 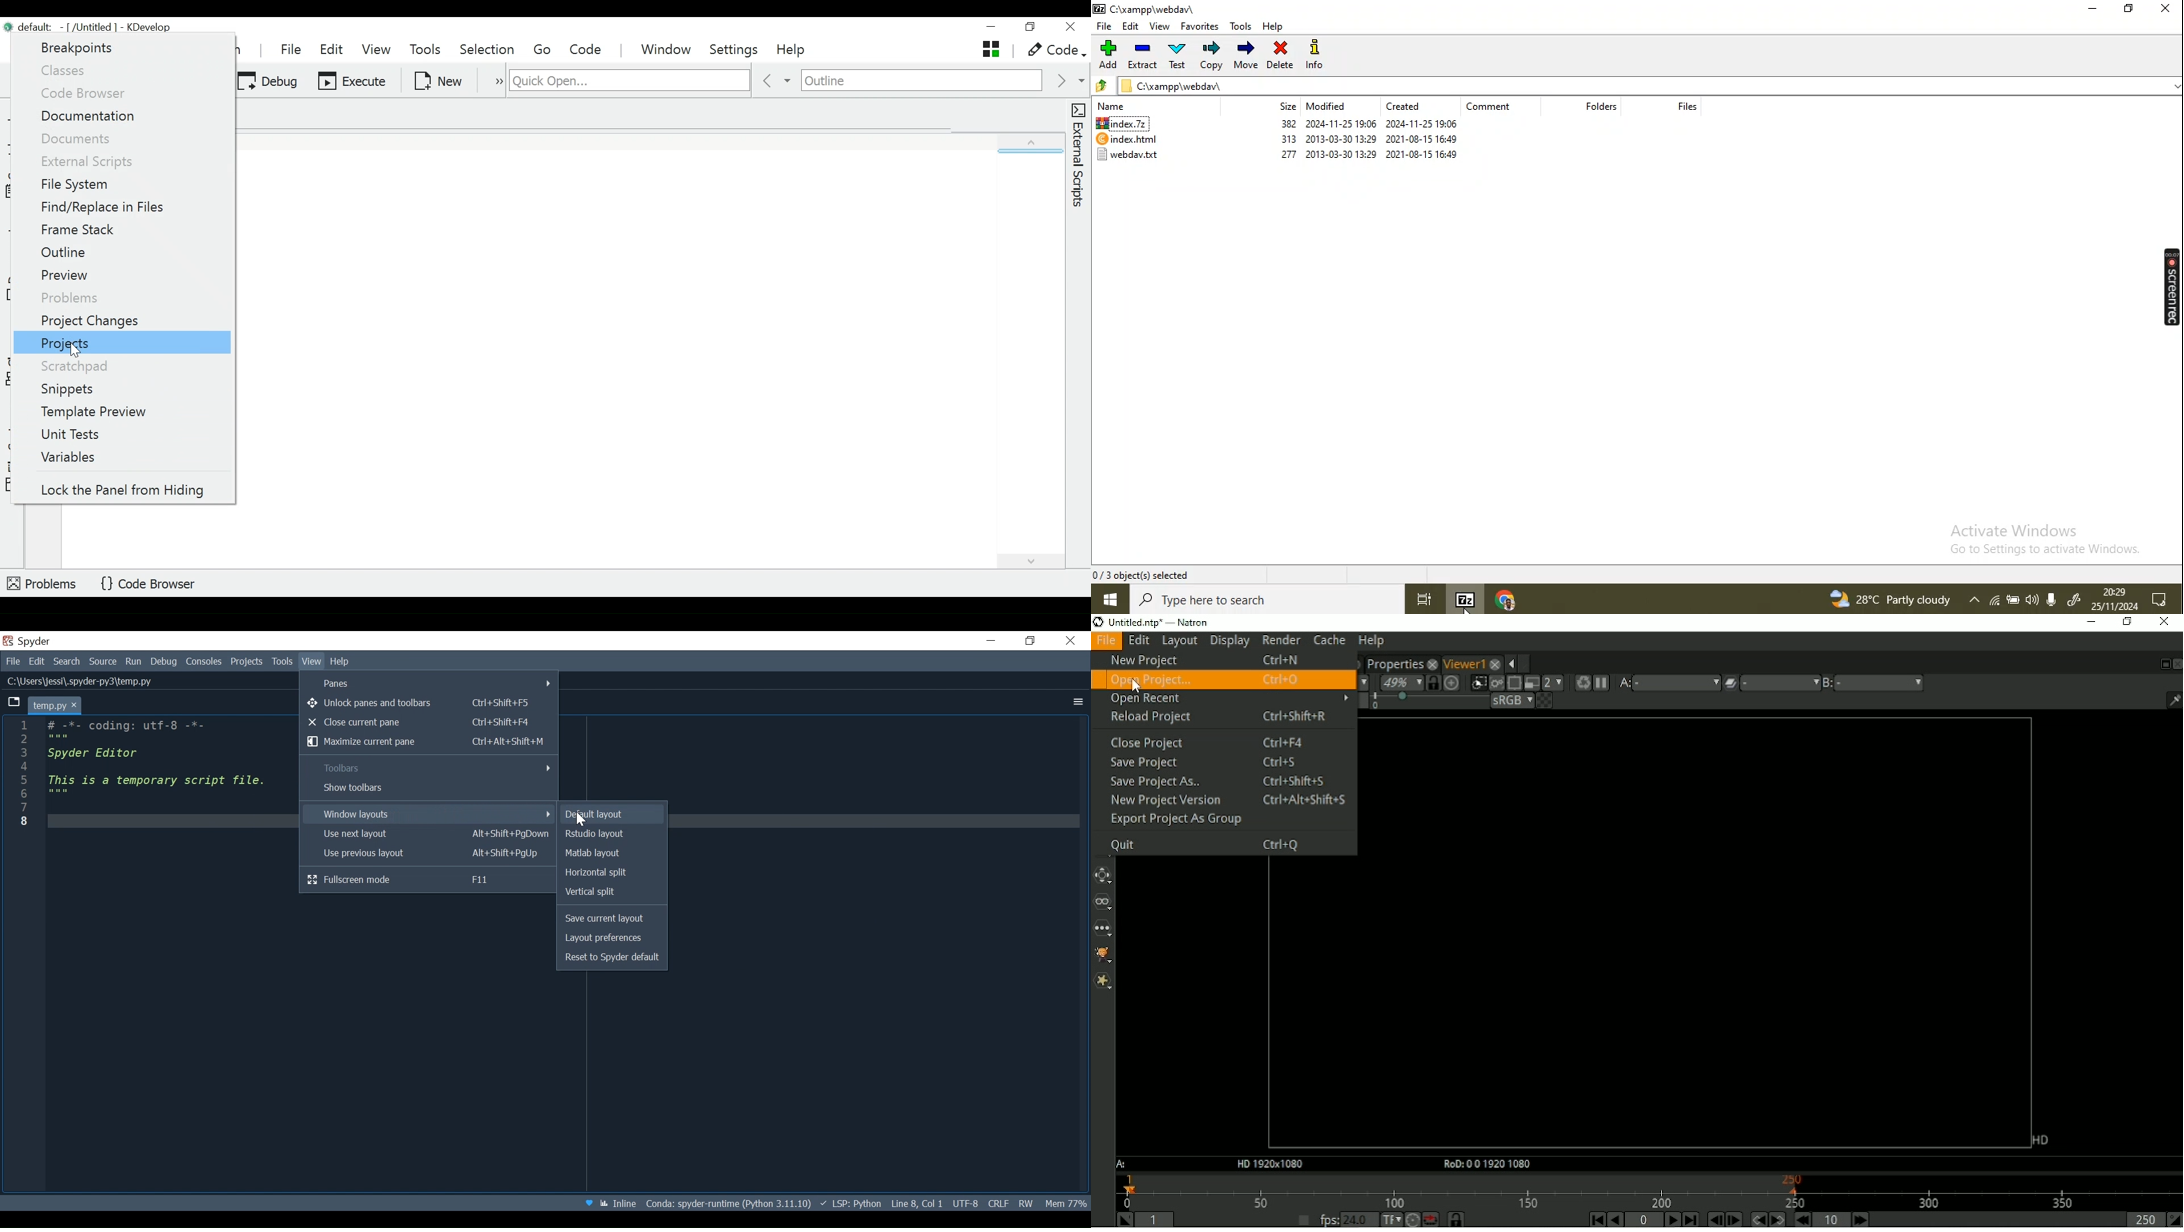 What do you see at coordinates (247, 662) in the screenshot?
I see `Projects` at bounding box center [247, 662].